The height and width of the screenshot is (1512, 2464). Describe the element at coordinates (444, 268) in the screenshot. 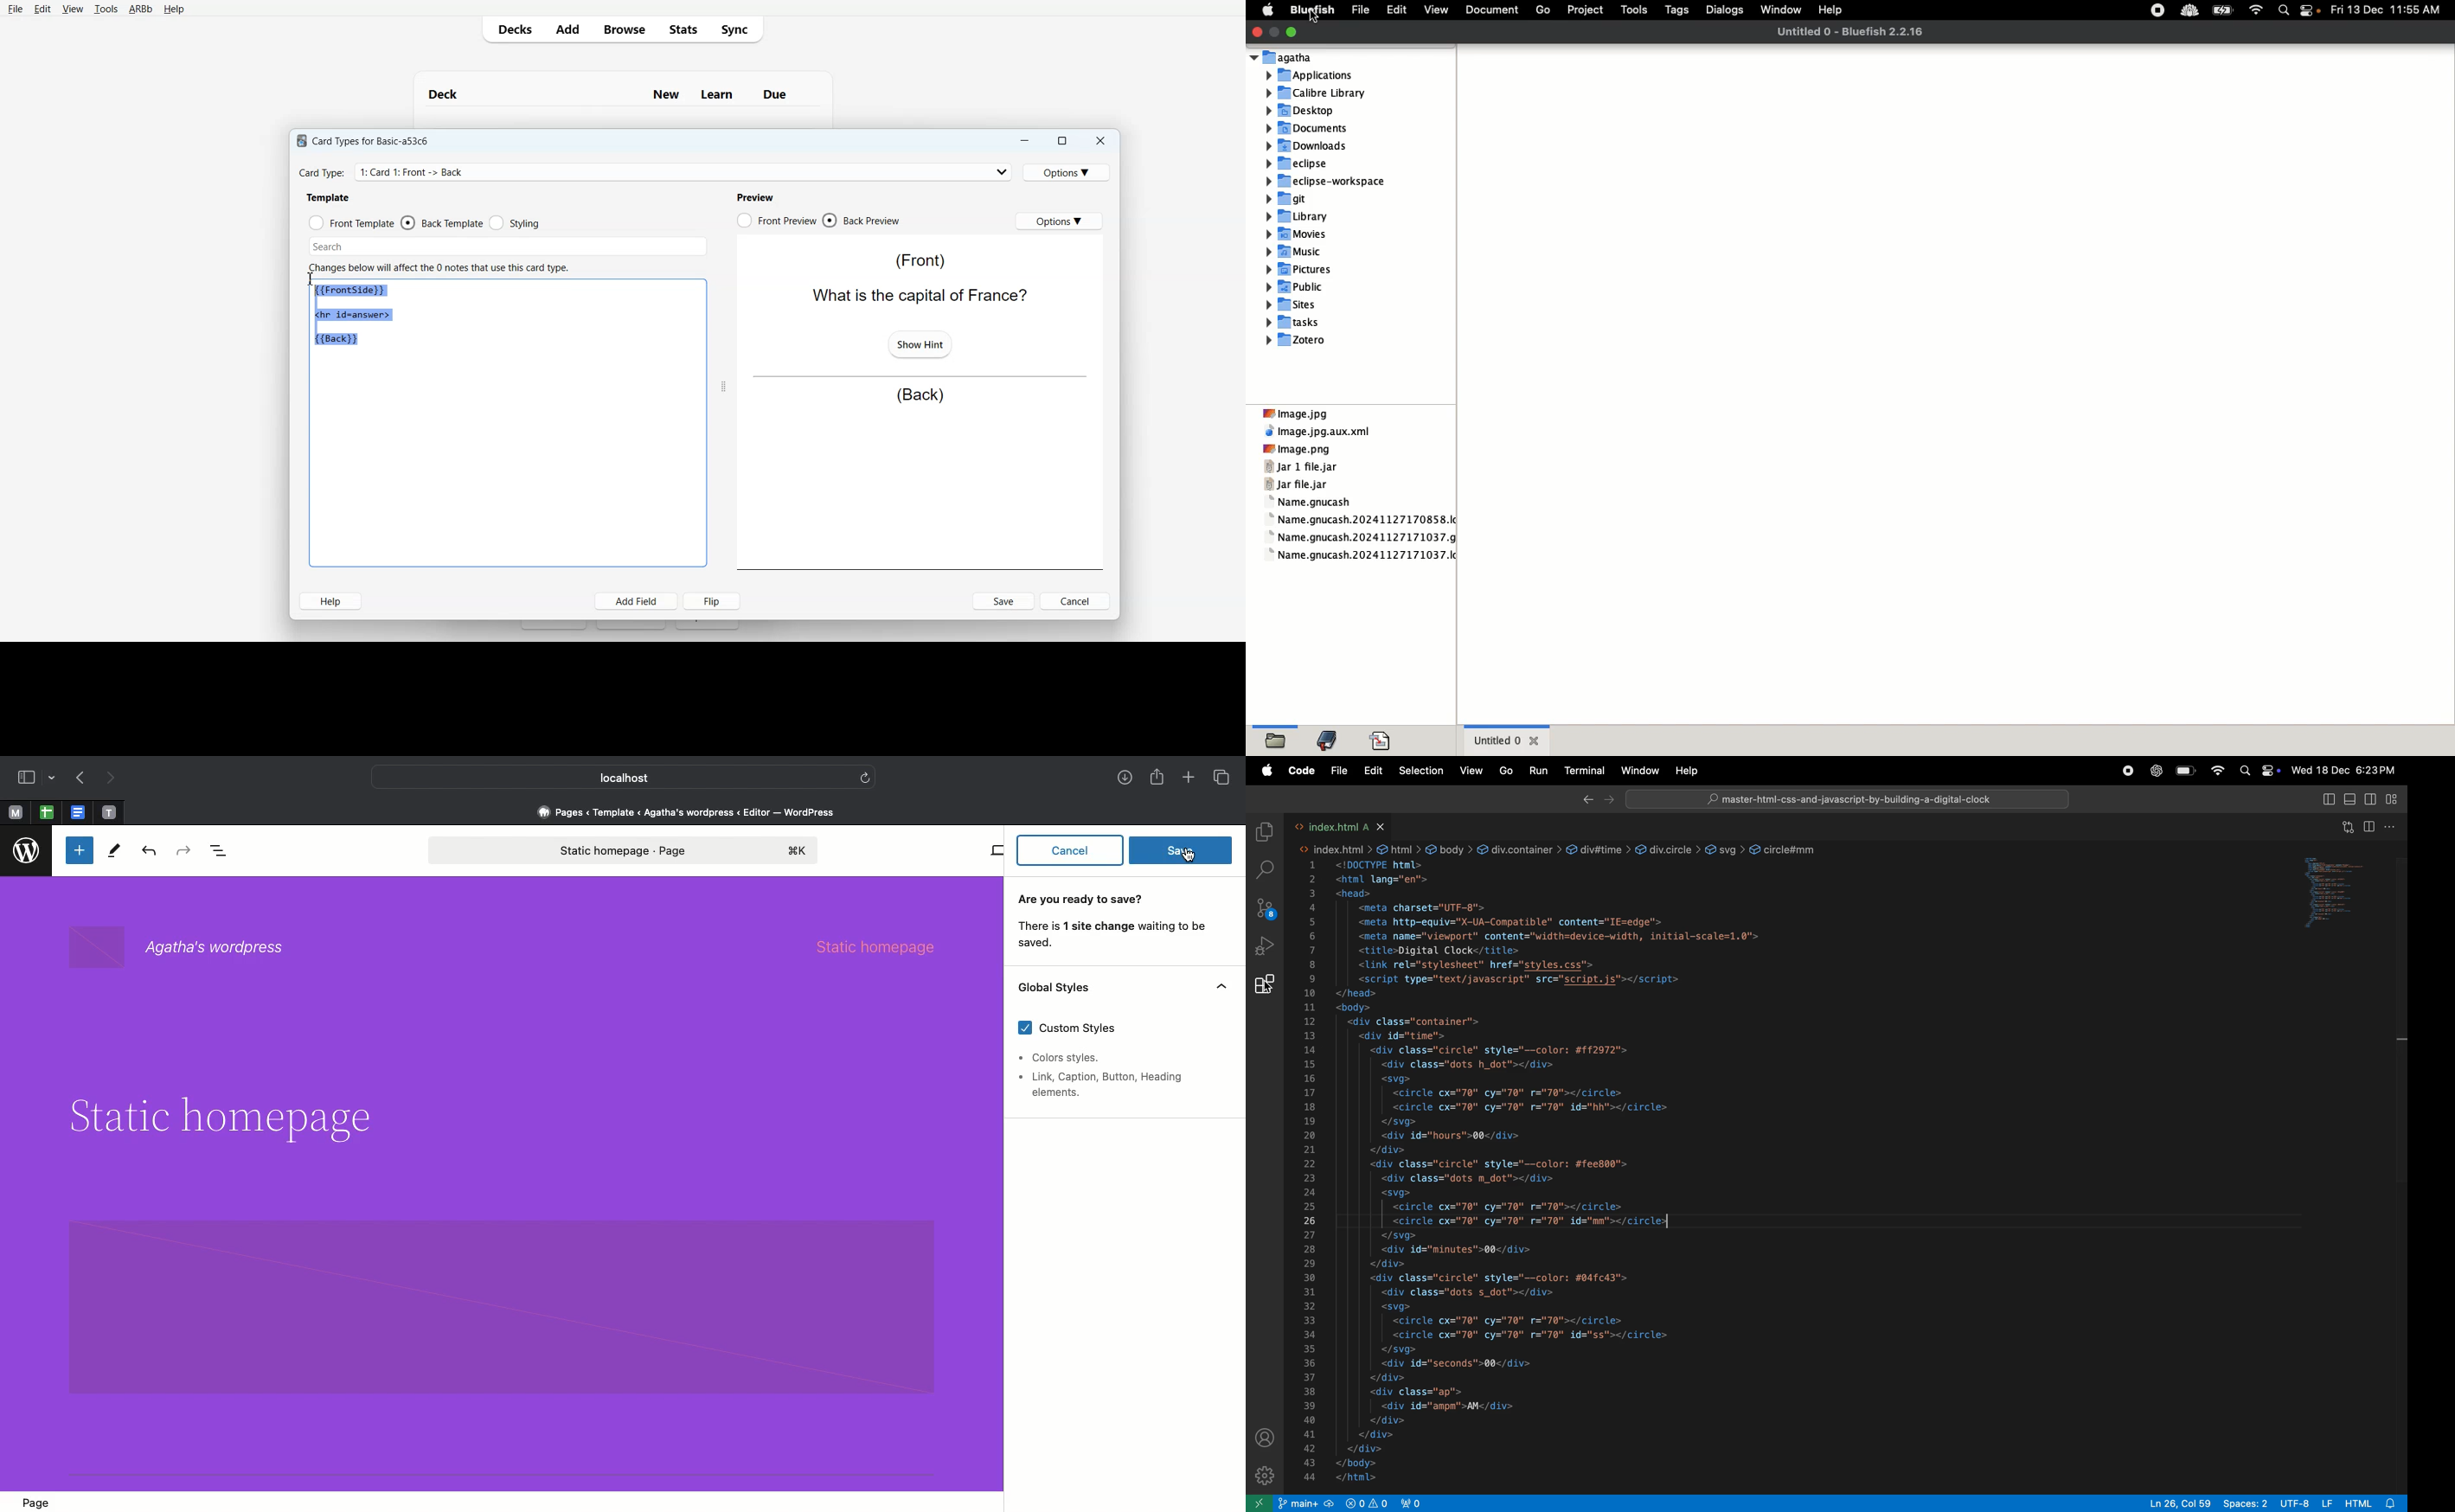

I see `Changes below will affect the 0 notes that use this card type` at that location.